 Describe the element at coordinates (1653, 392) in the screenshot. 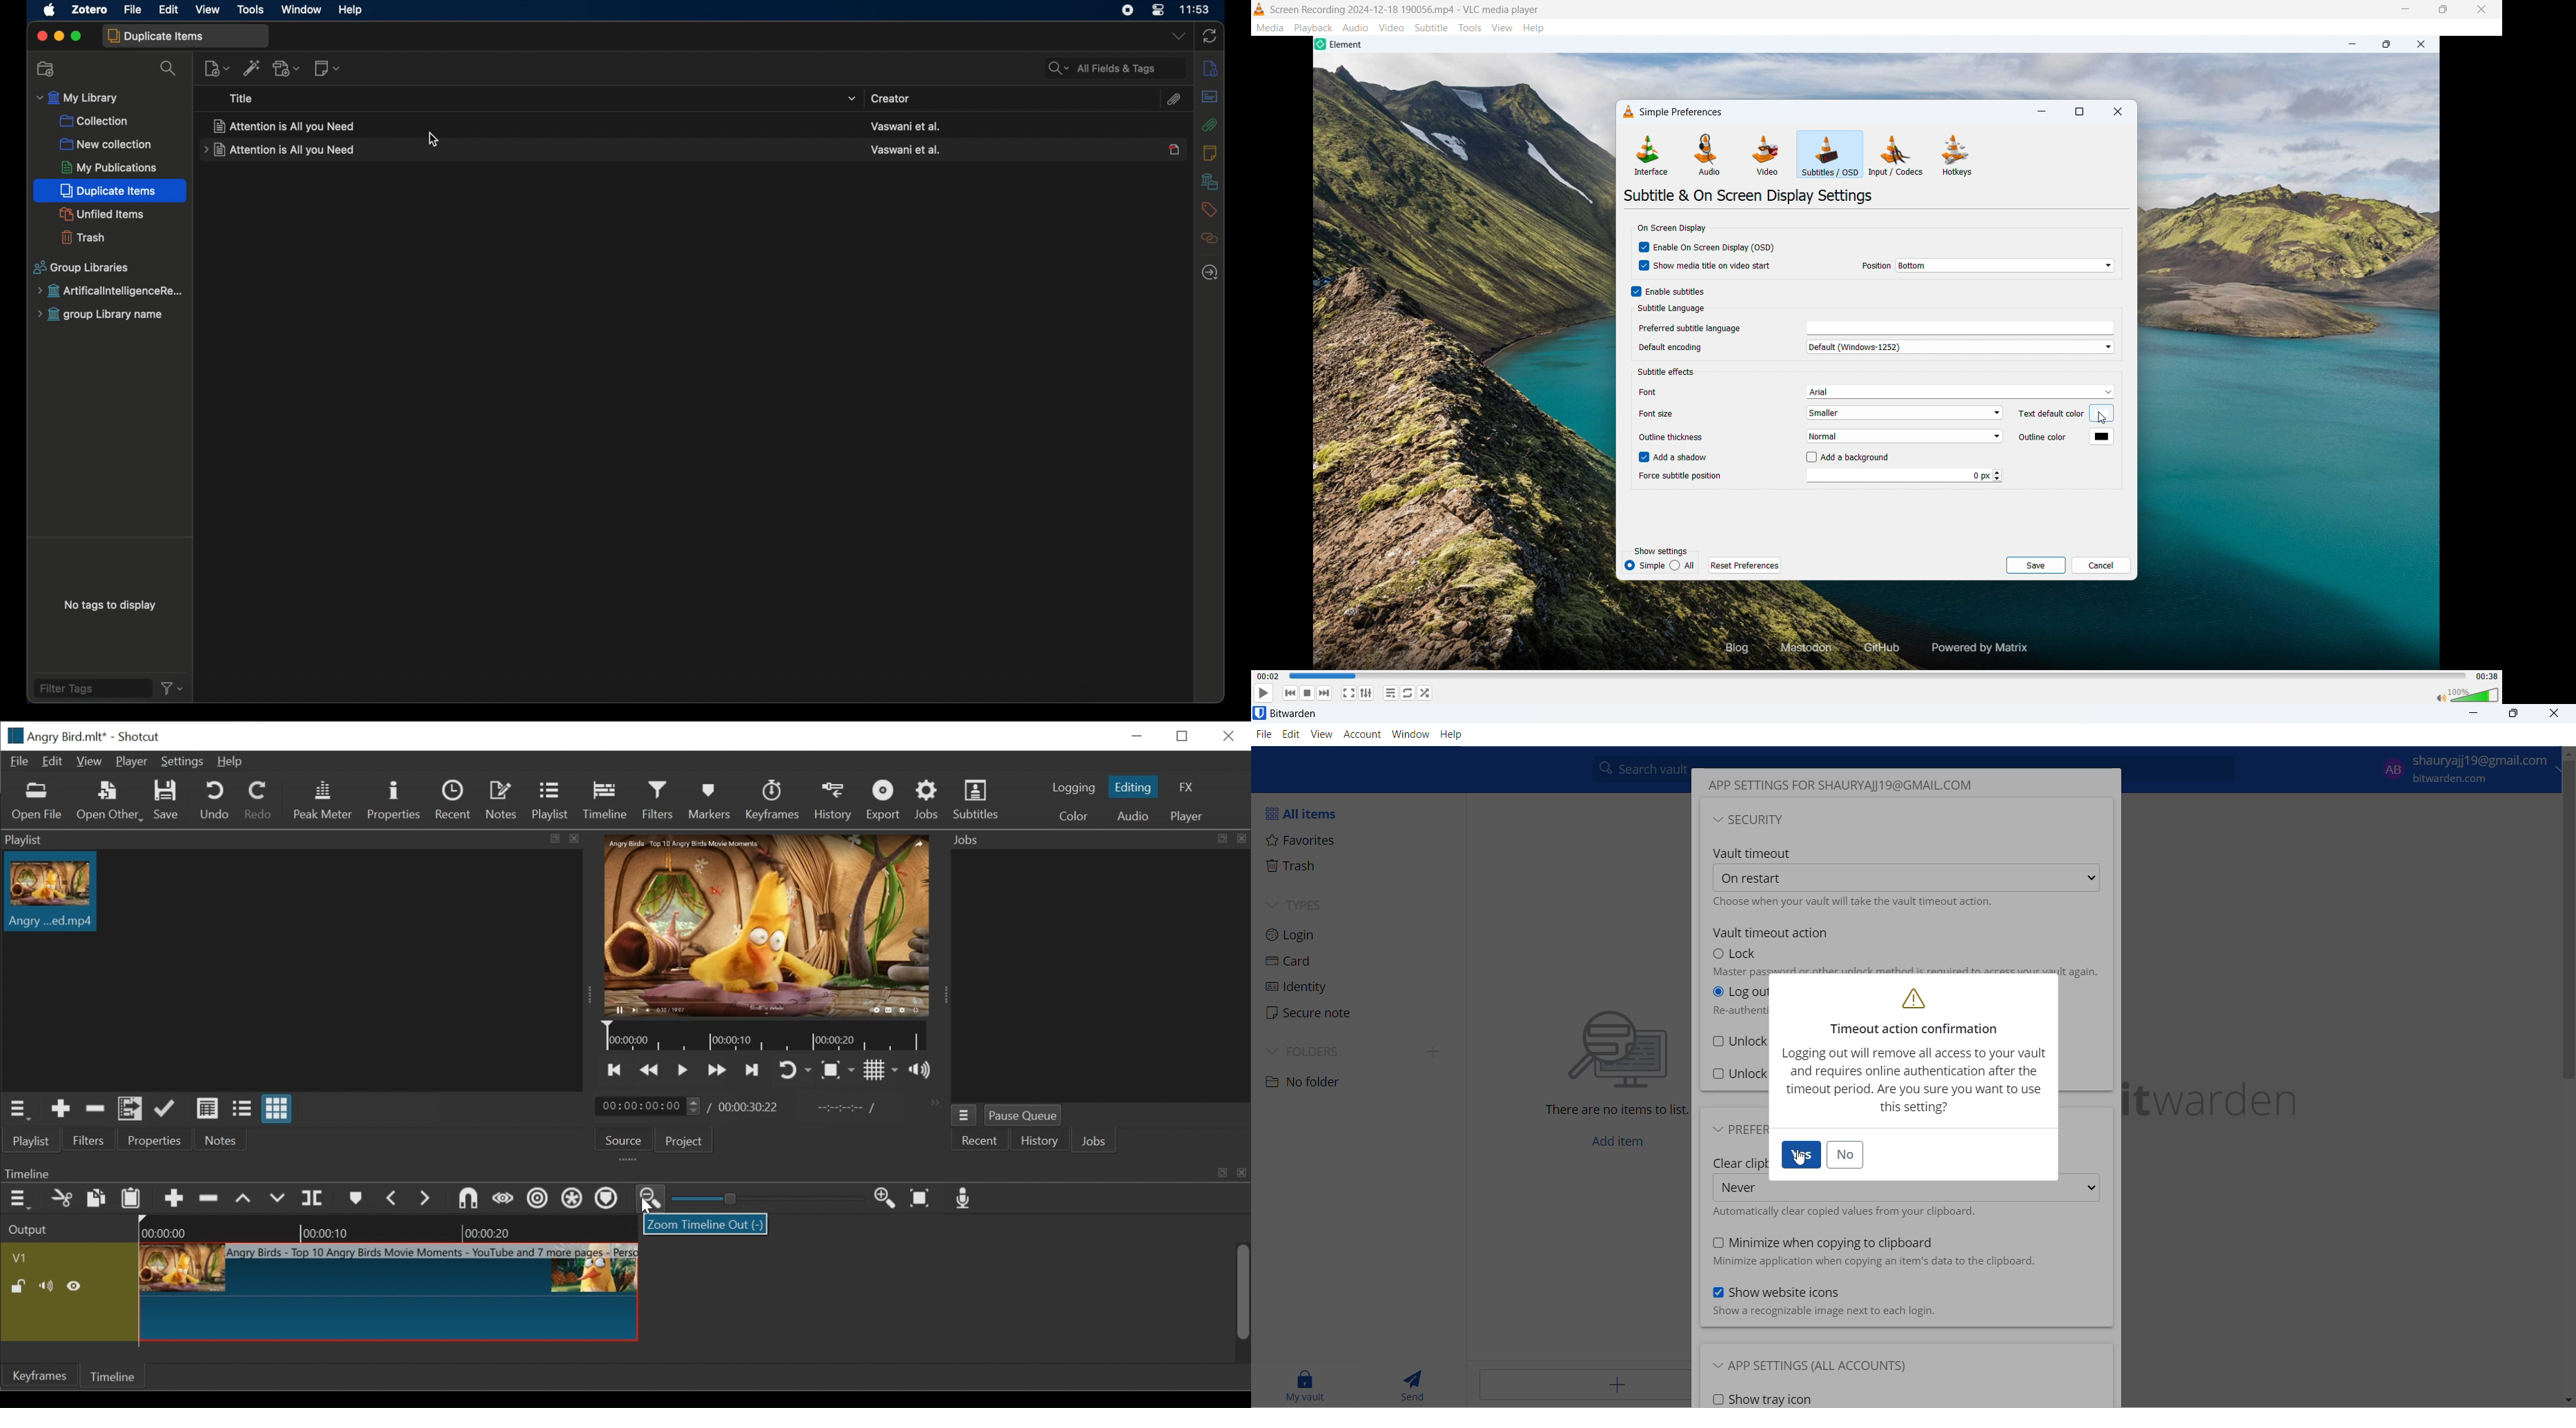

I see `font` at that location.